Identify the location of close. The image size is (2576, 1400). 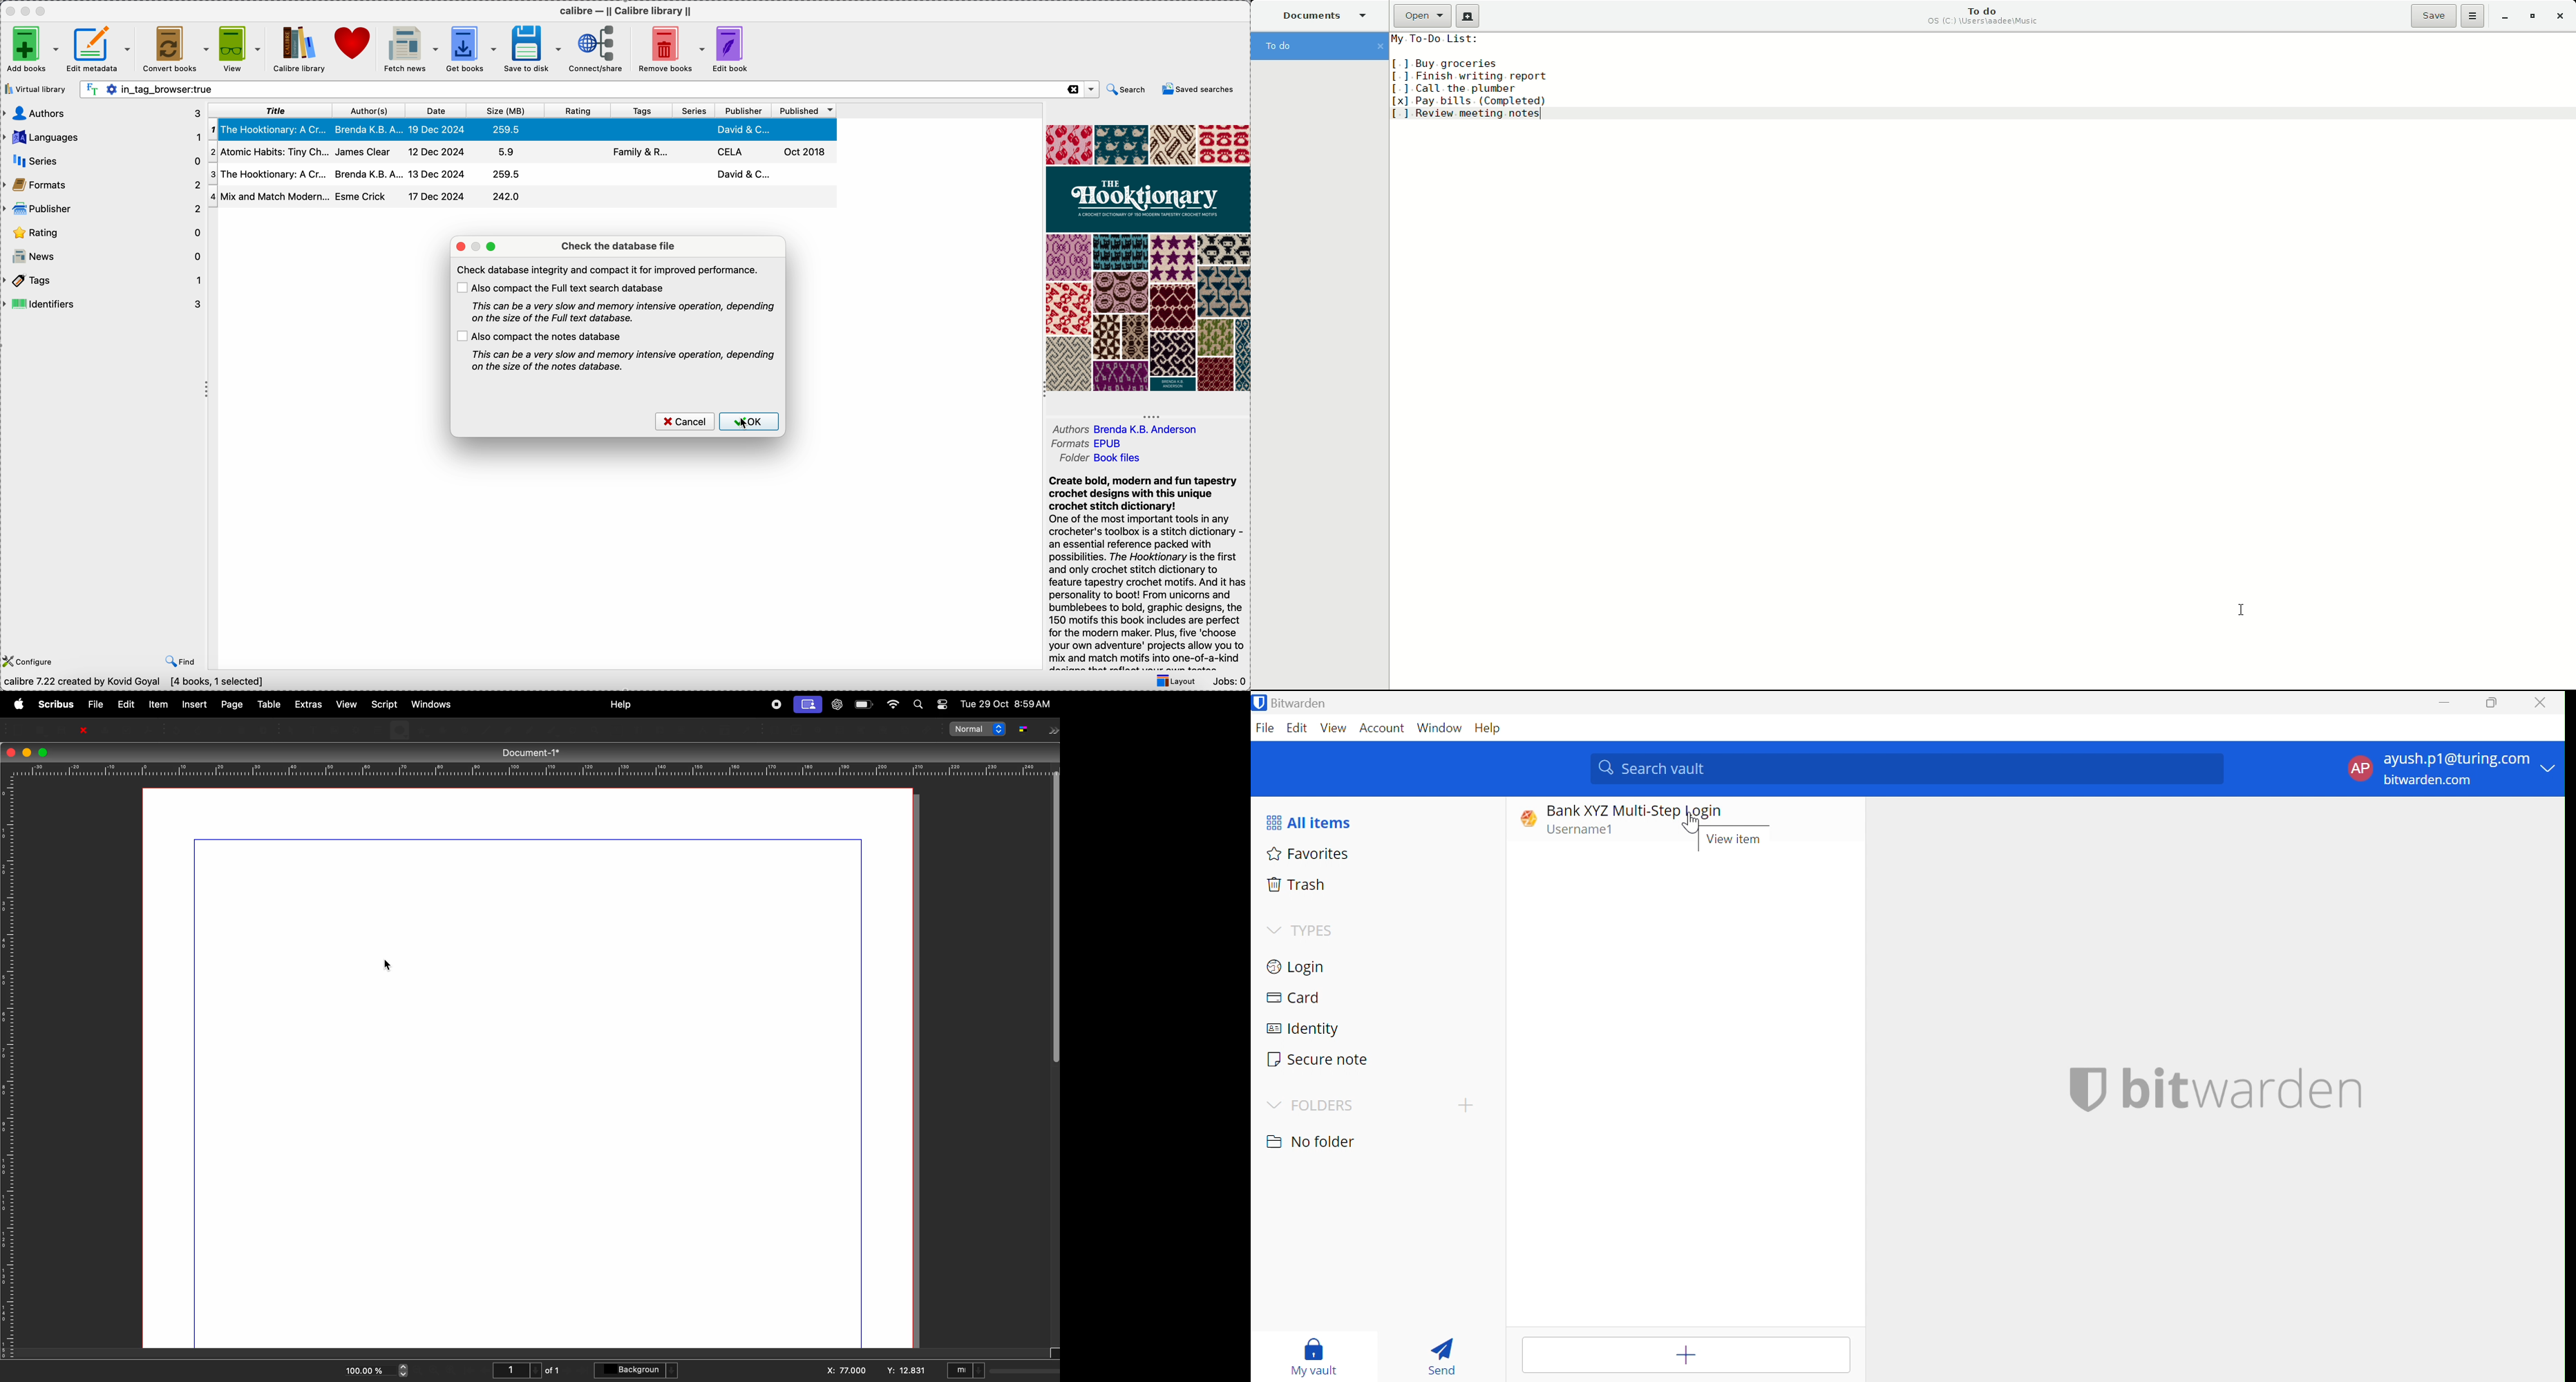
(1072, 89).